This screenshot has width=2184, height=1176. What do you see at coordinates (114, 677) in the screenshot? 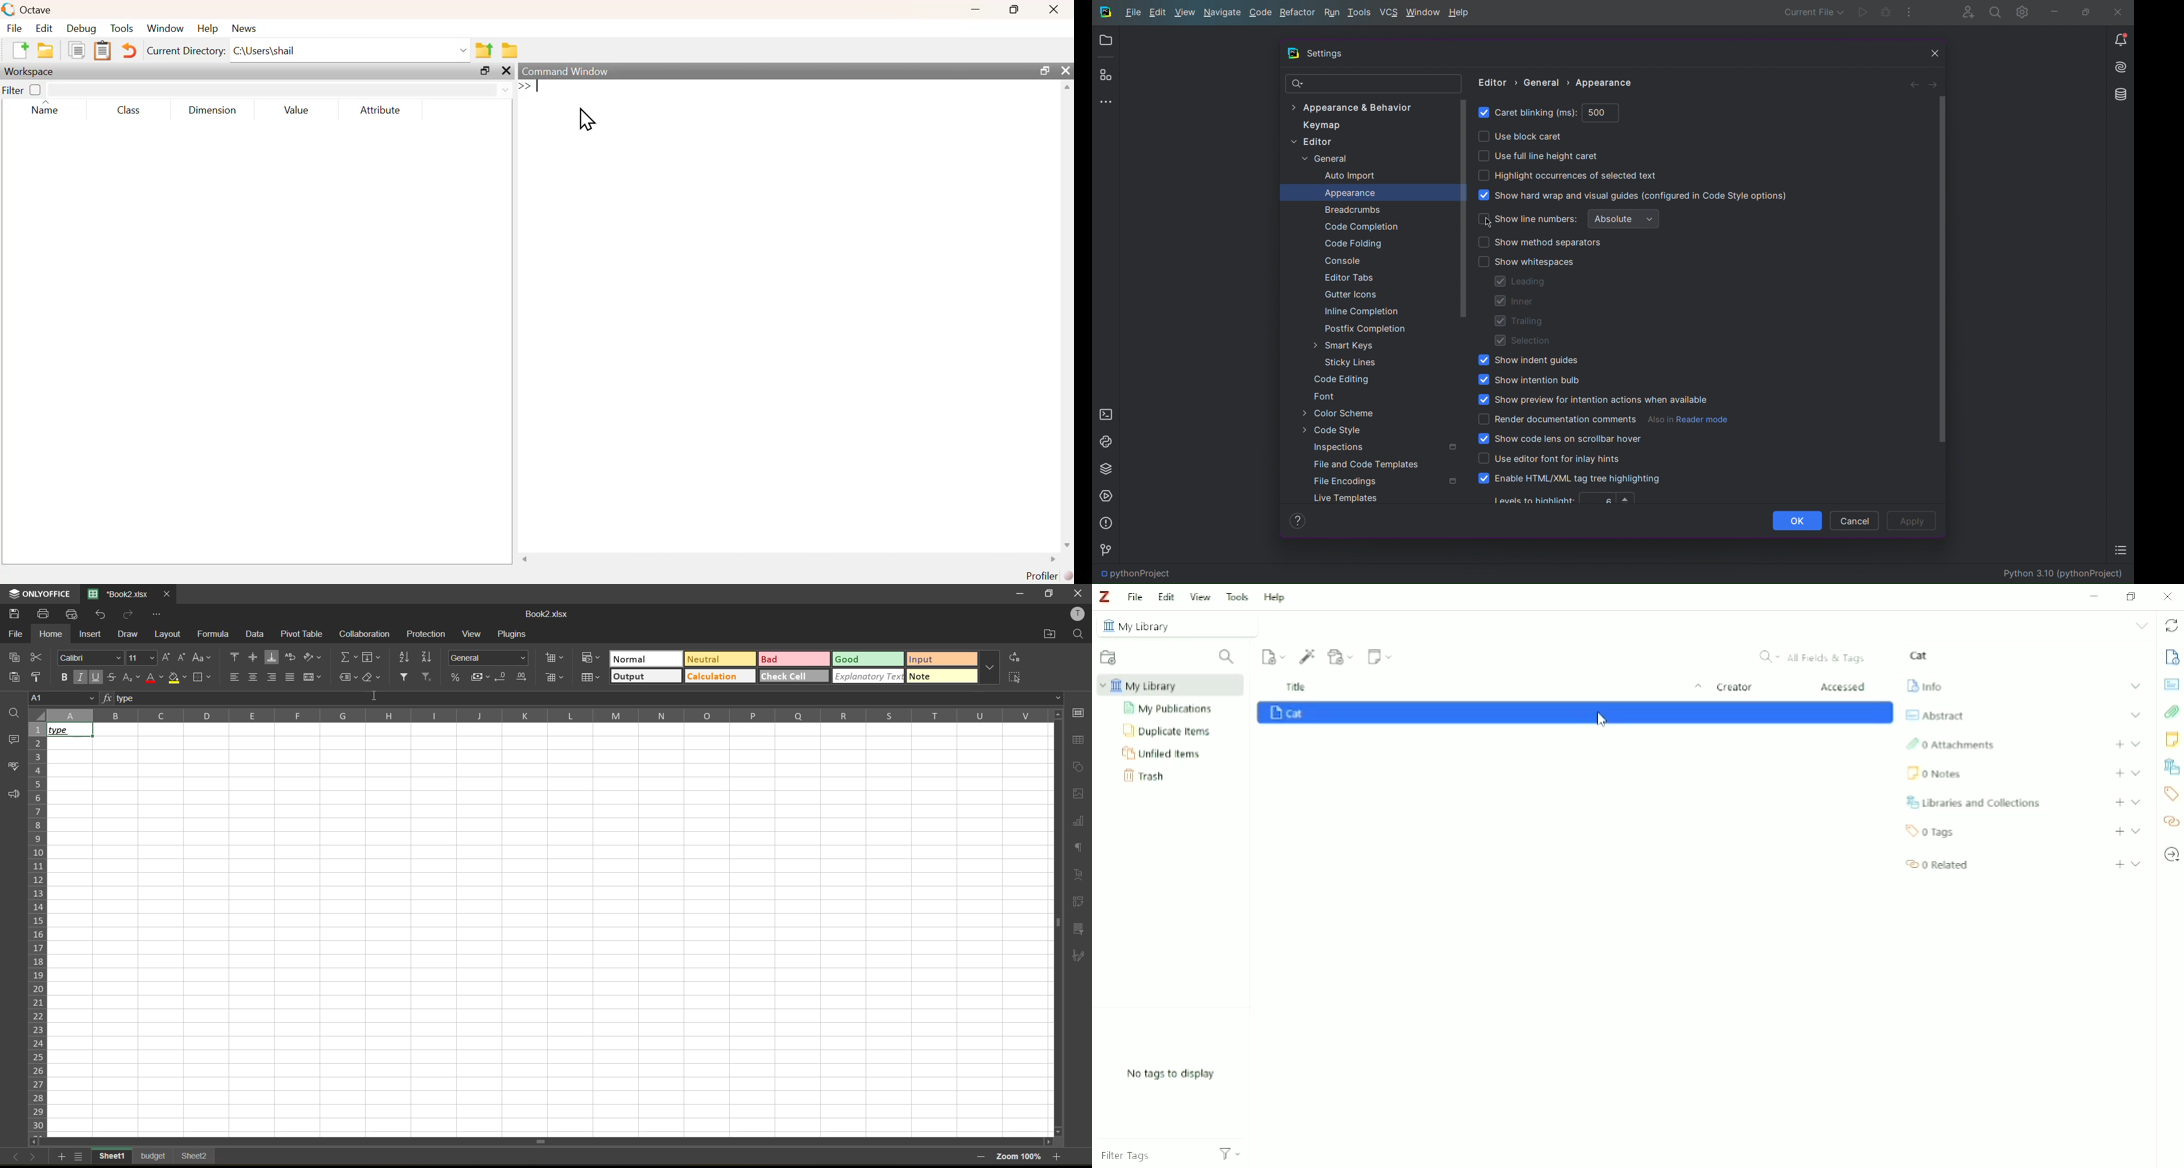
I see `strikethrough` at bounding box center [114, 677].